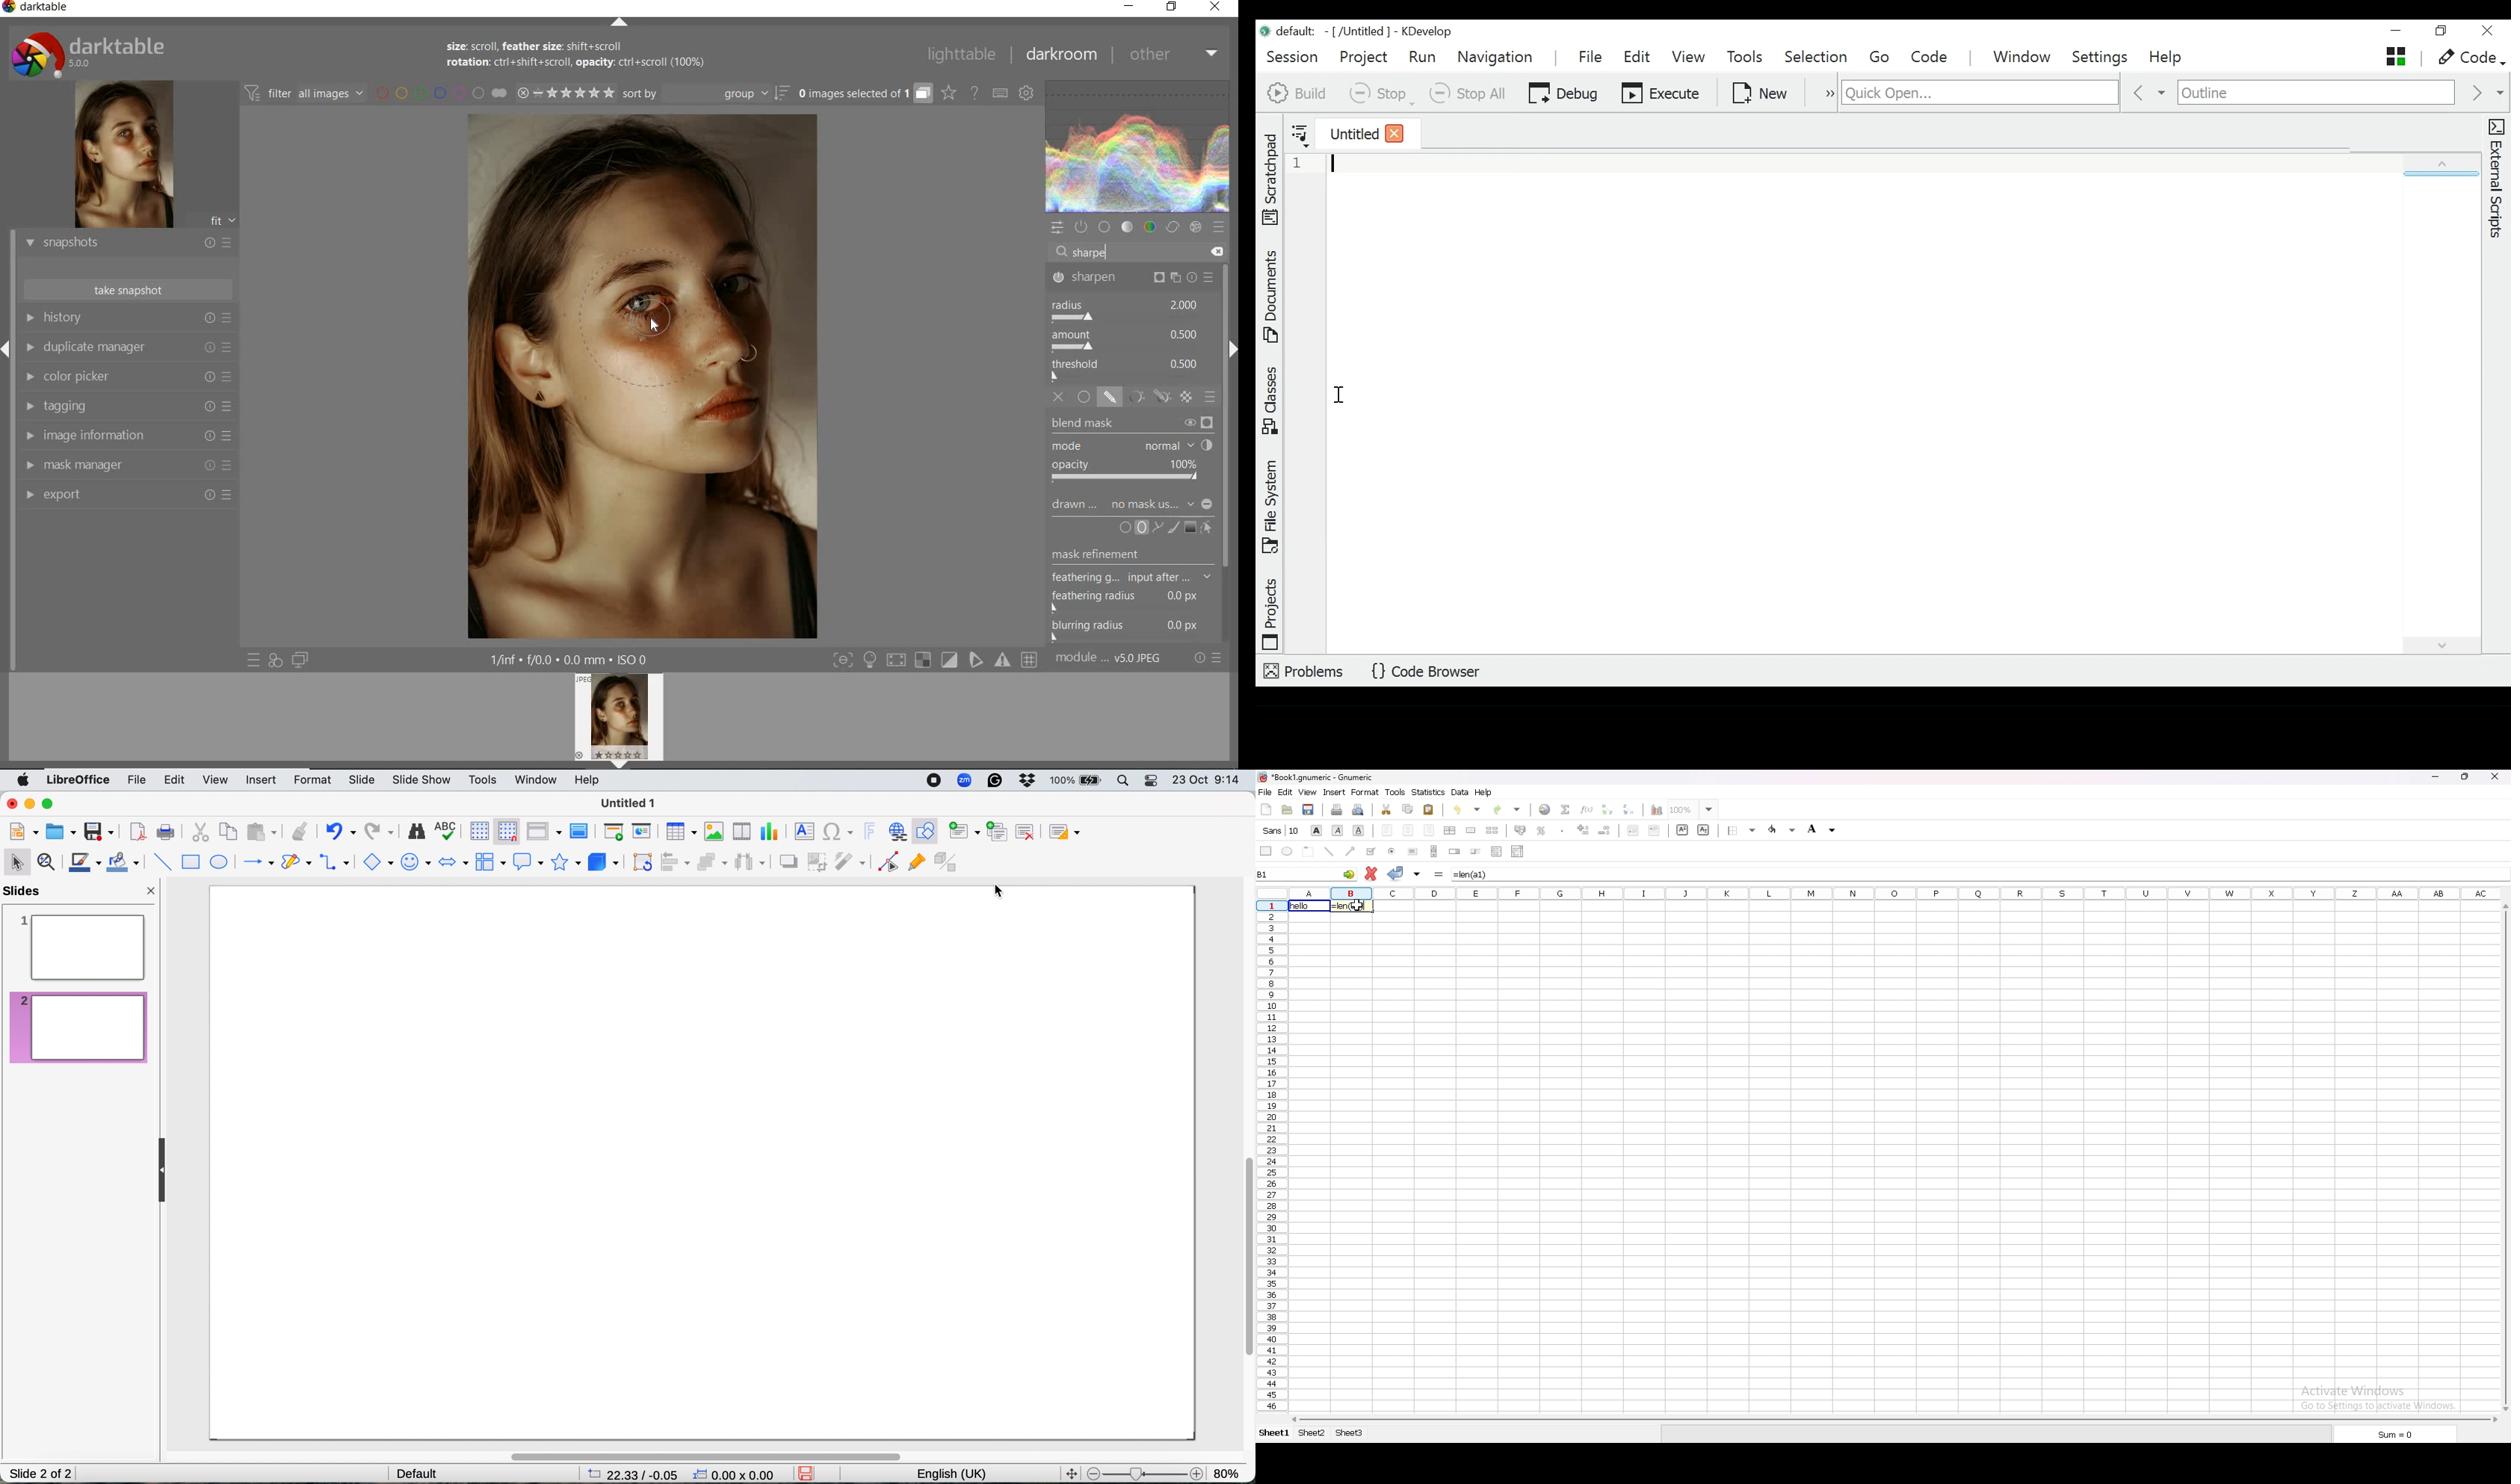  What do you see at coordinates (629, 803) in the screenshot?
I see `file name` at bounding box center [629, 803].